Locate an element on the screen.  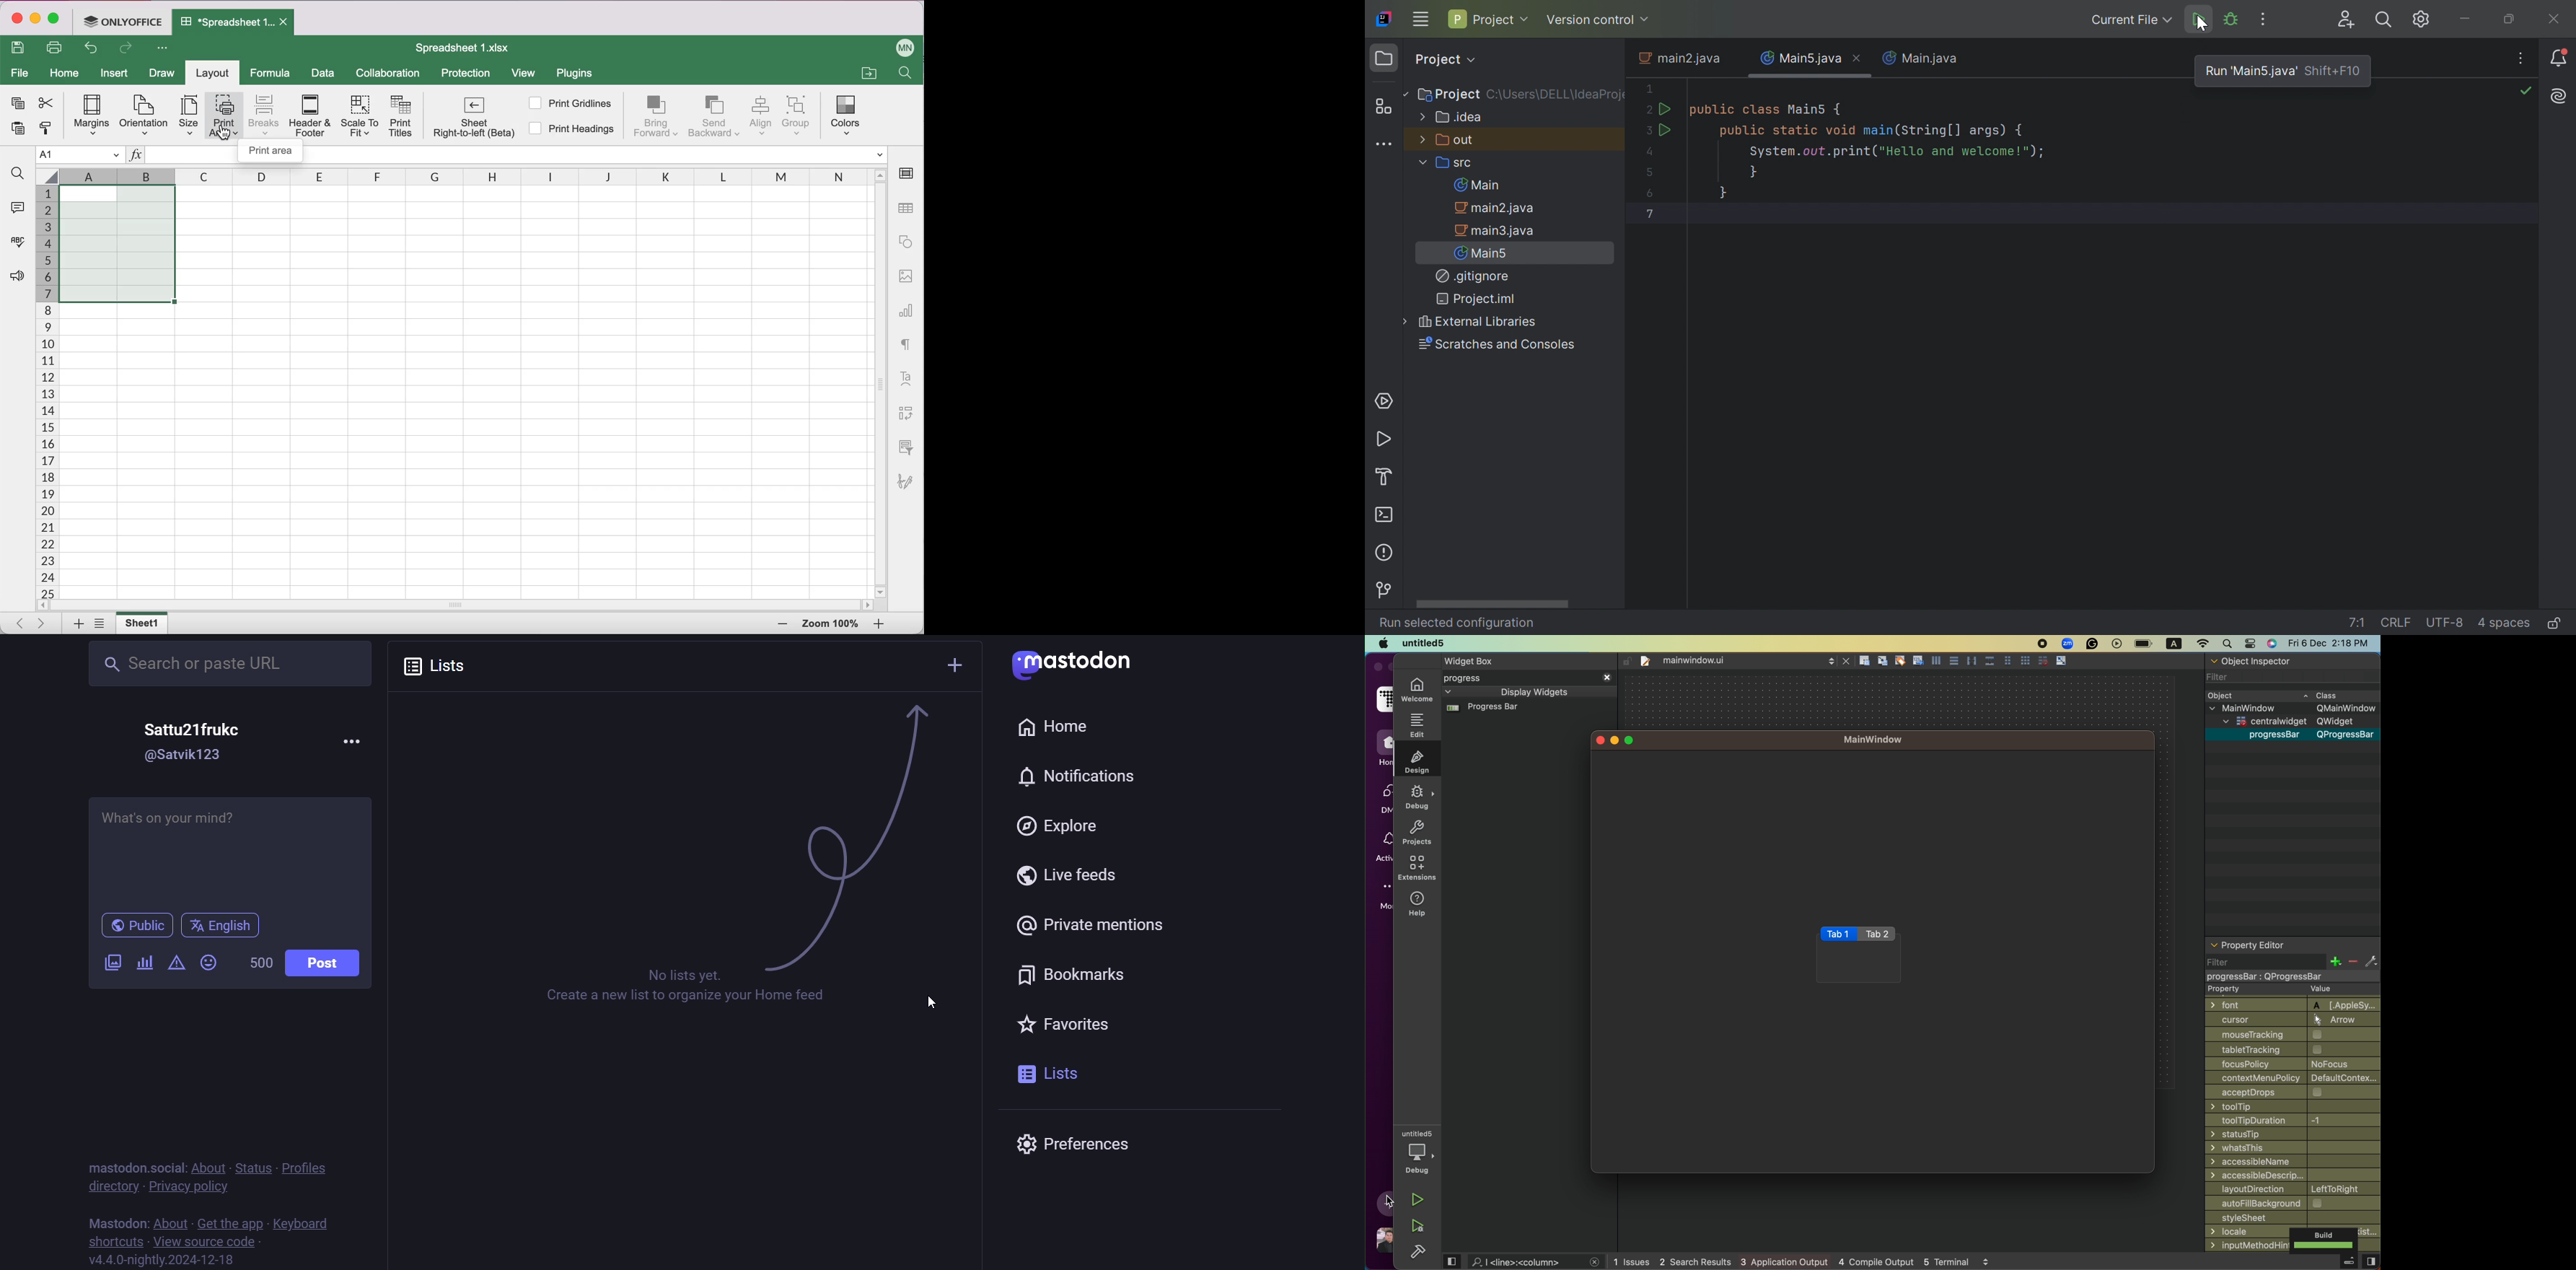
Print tiles is located at coordinates (404, 118).